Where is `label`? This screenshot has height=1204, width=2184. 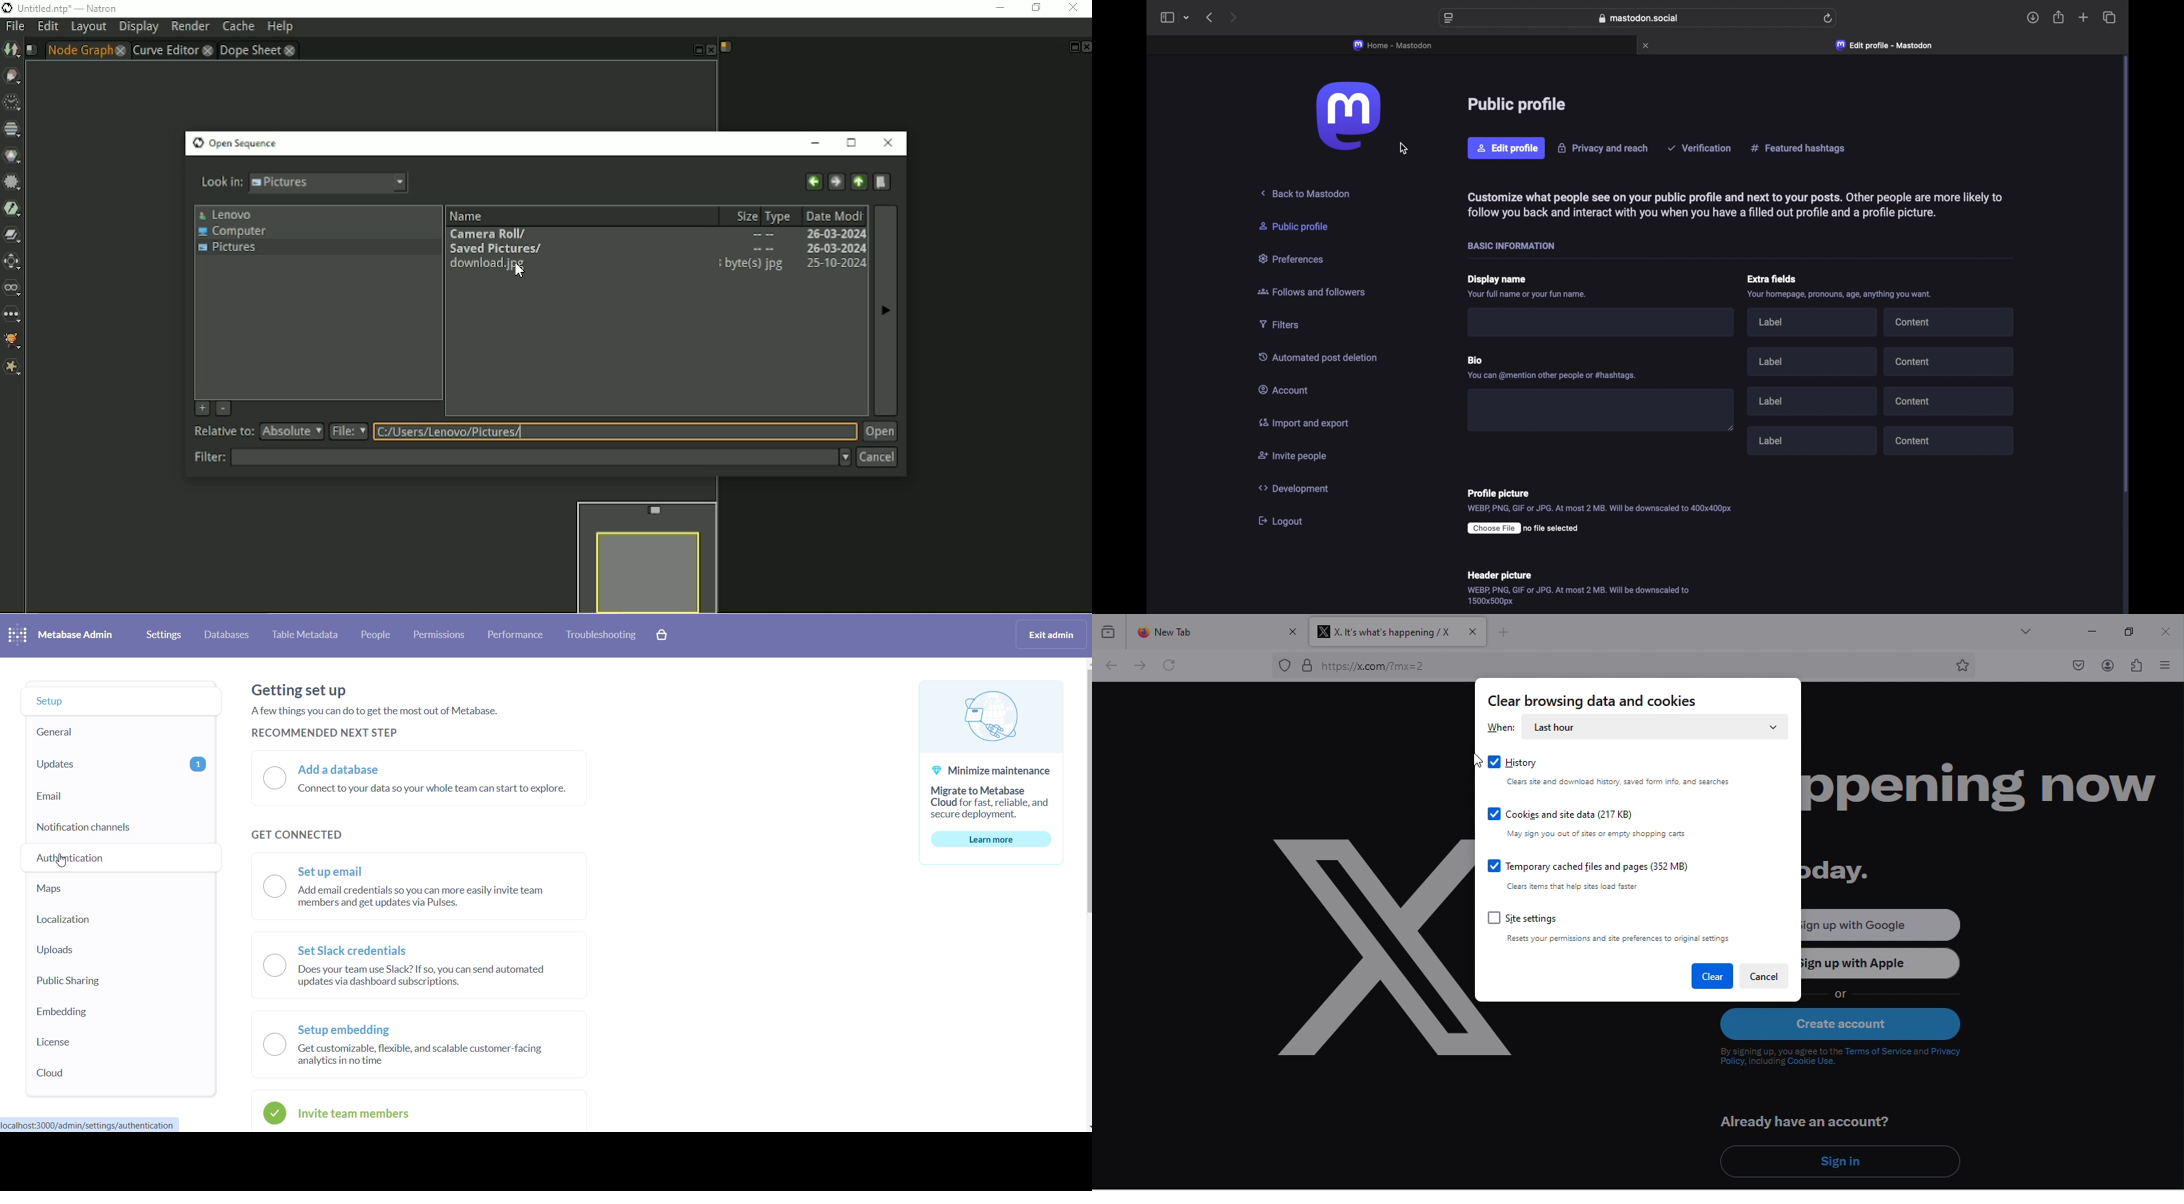 label is located at coordinates (1812, 441).